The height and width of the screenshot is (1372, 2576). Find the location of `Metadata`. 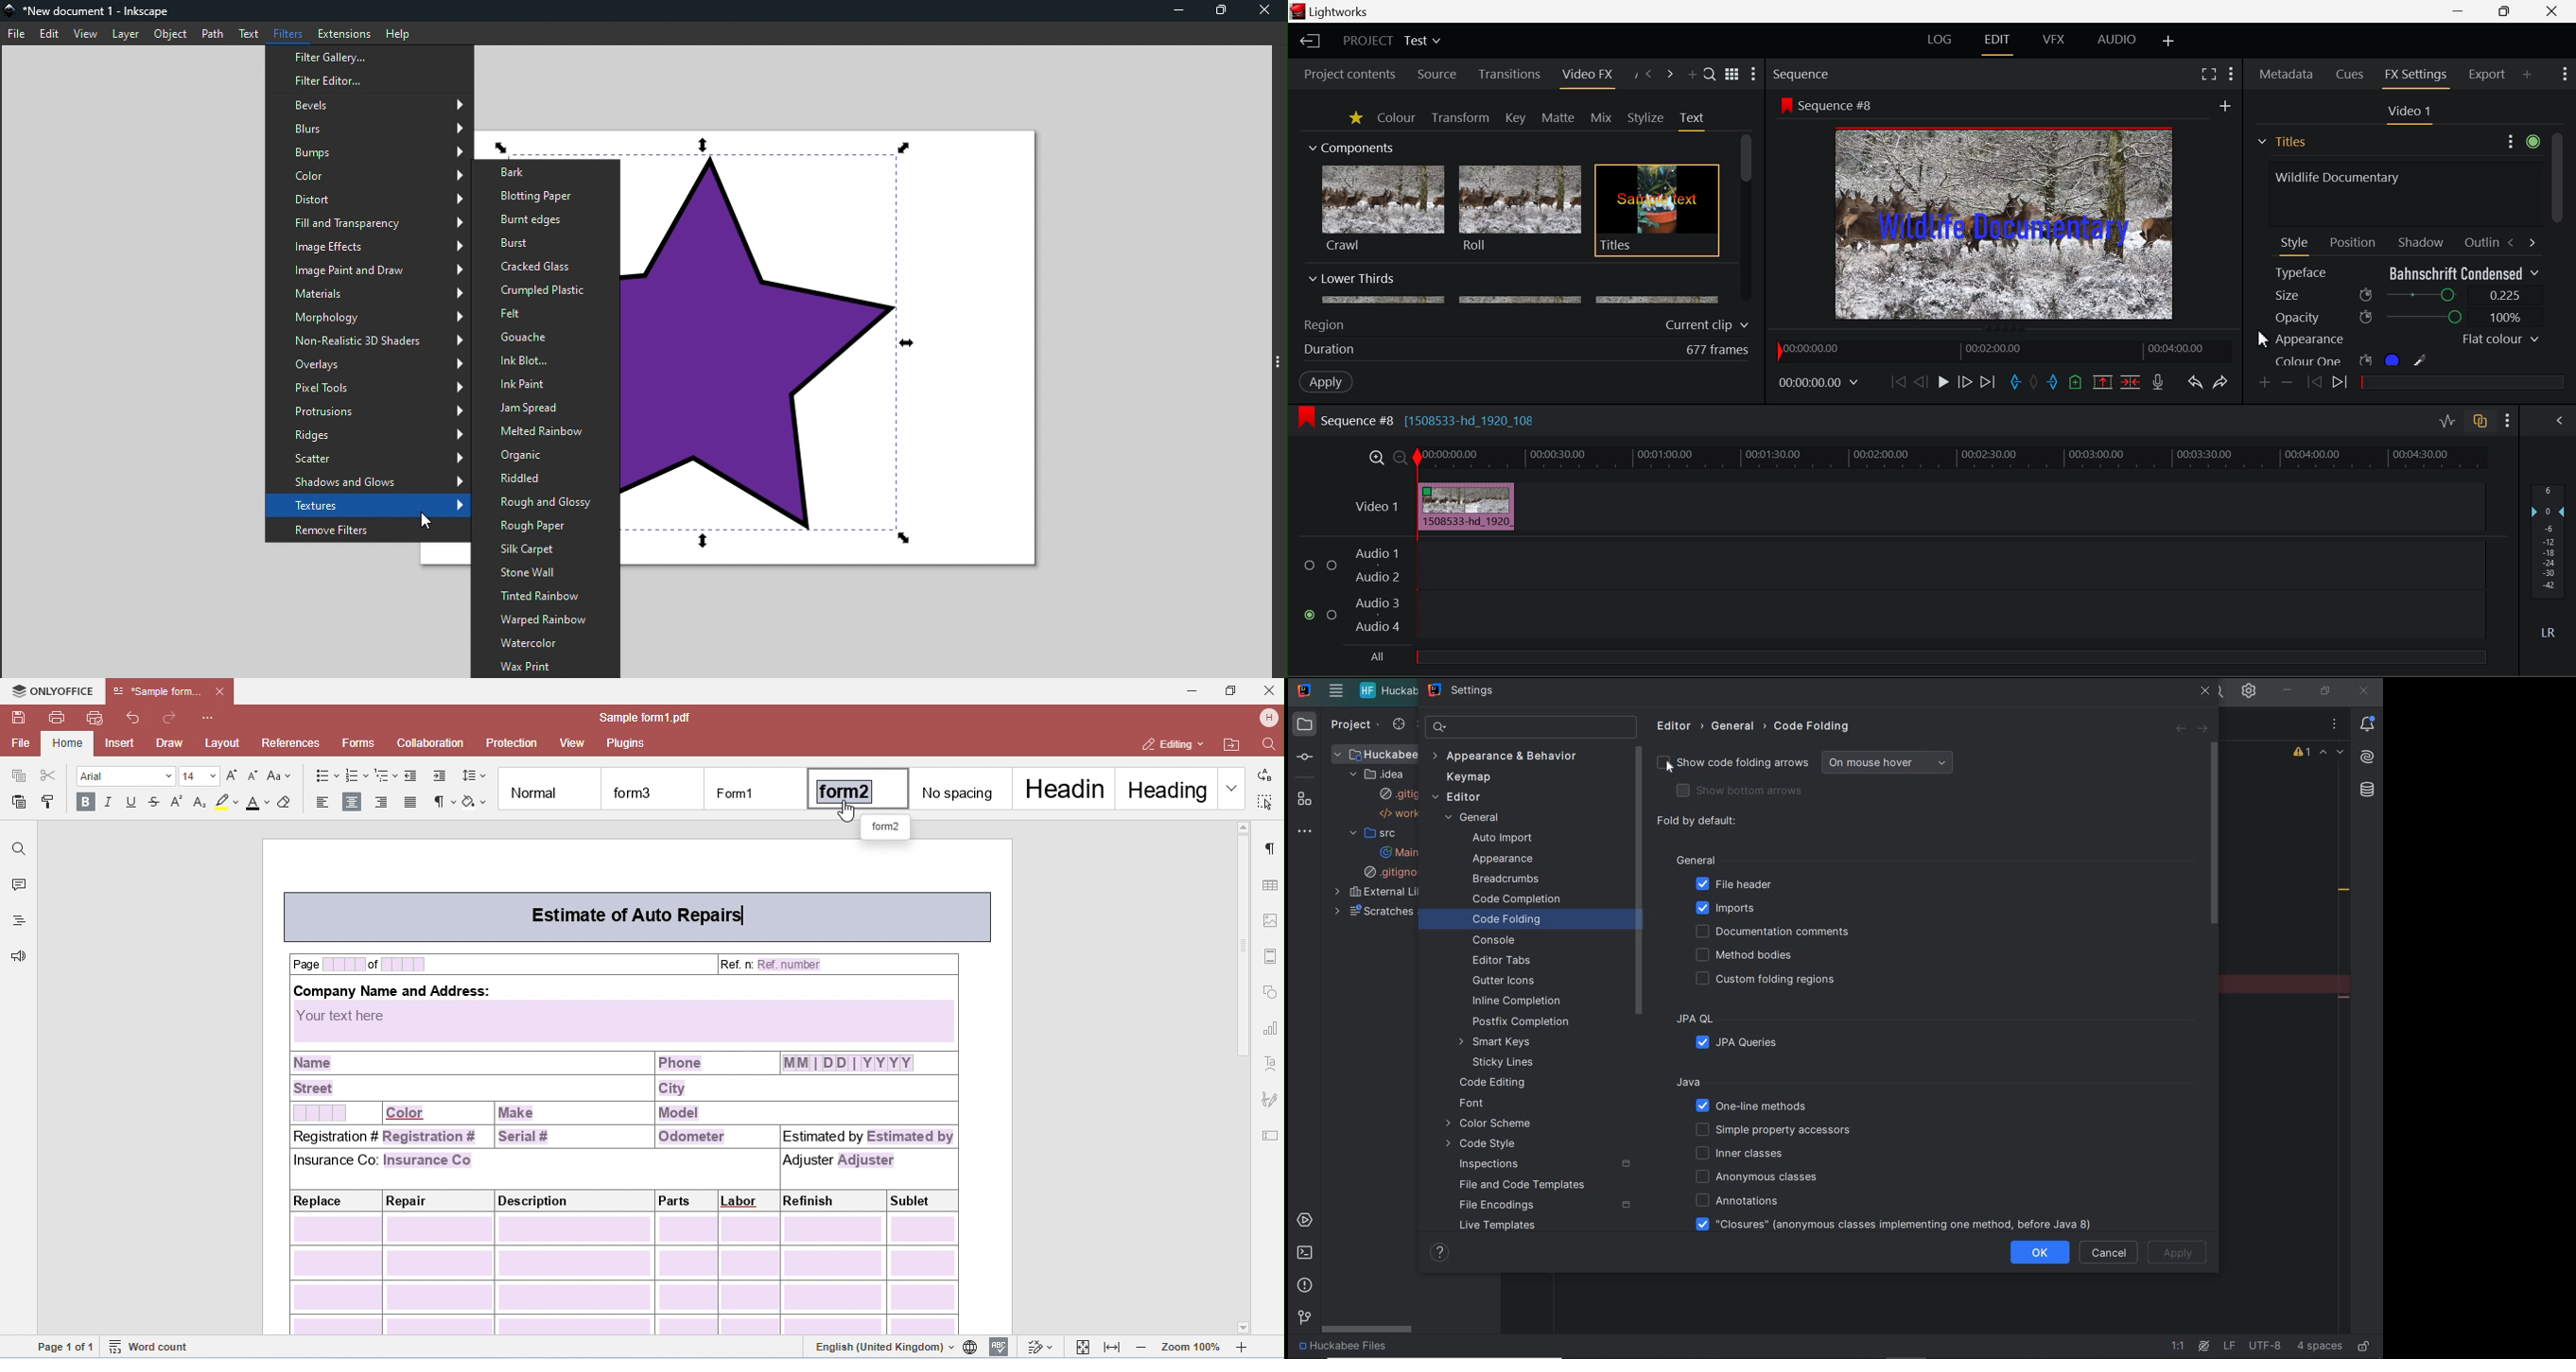

Metadata is located at coordinates (2287, 76).